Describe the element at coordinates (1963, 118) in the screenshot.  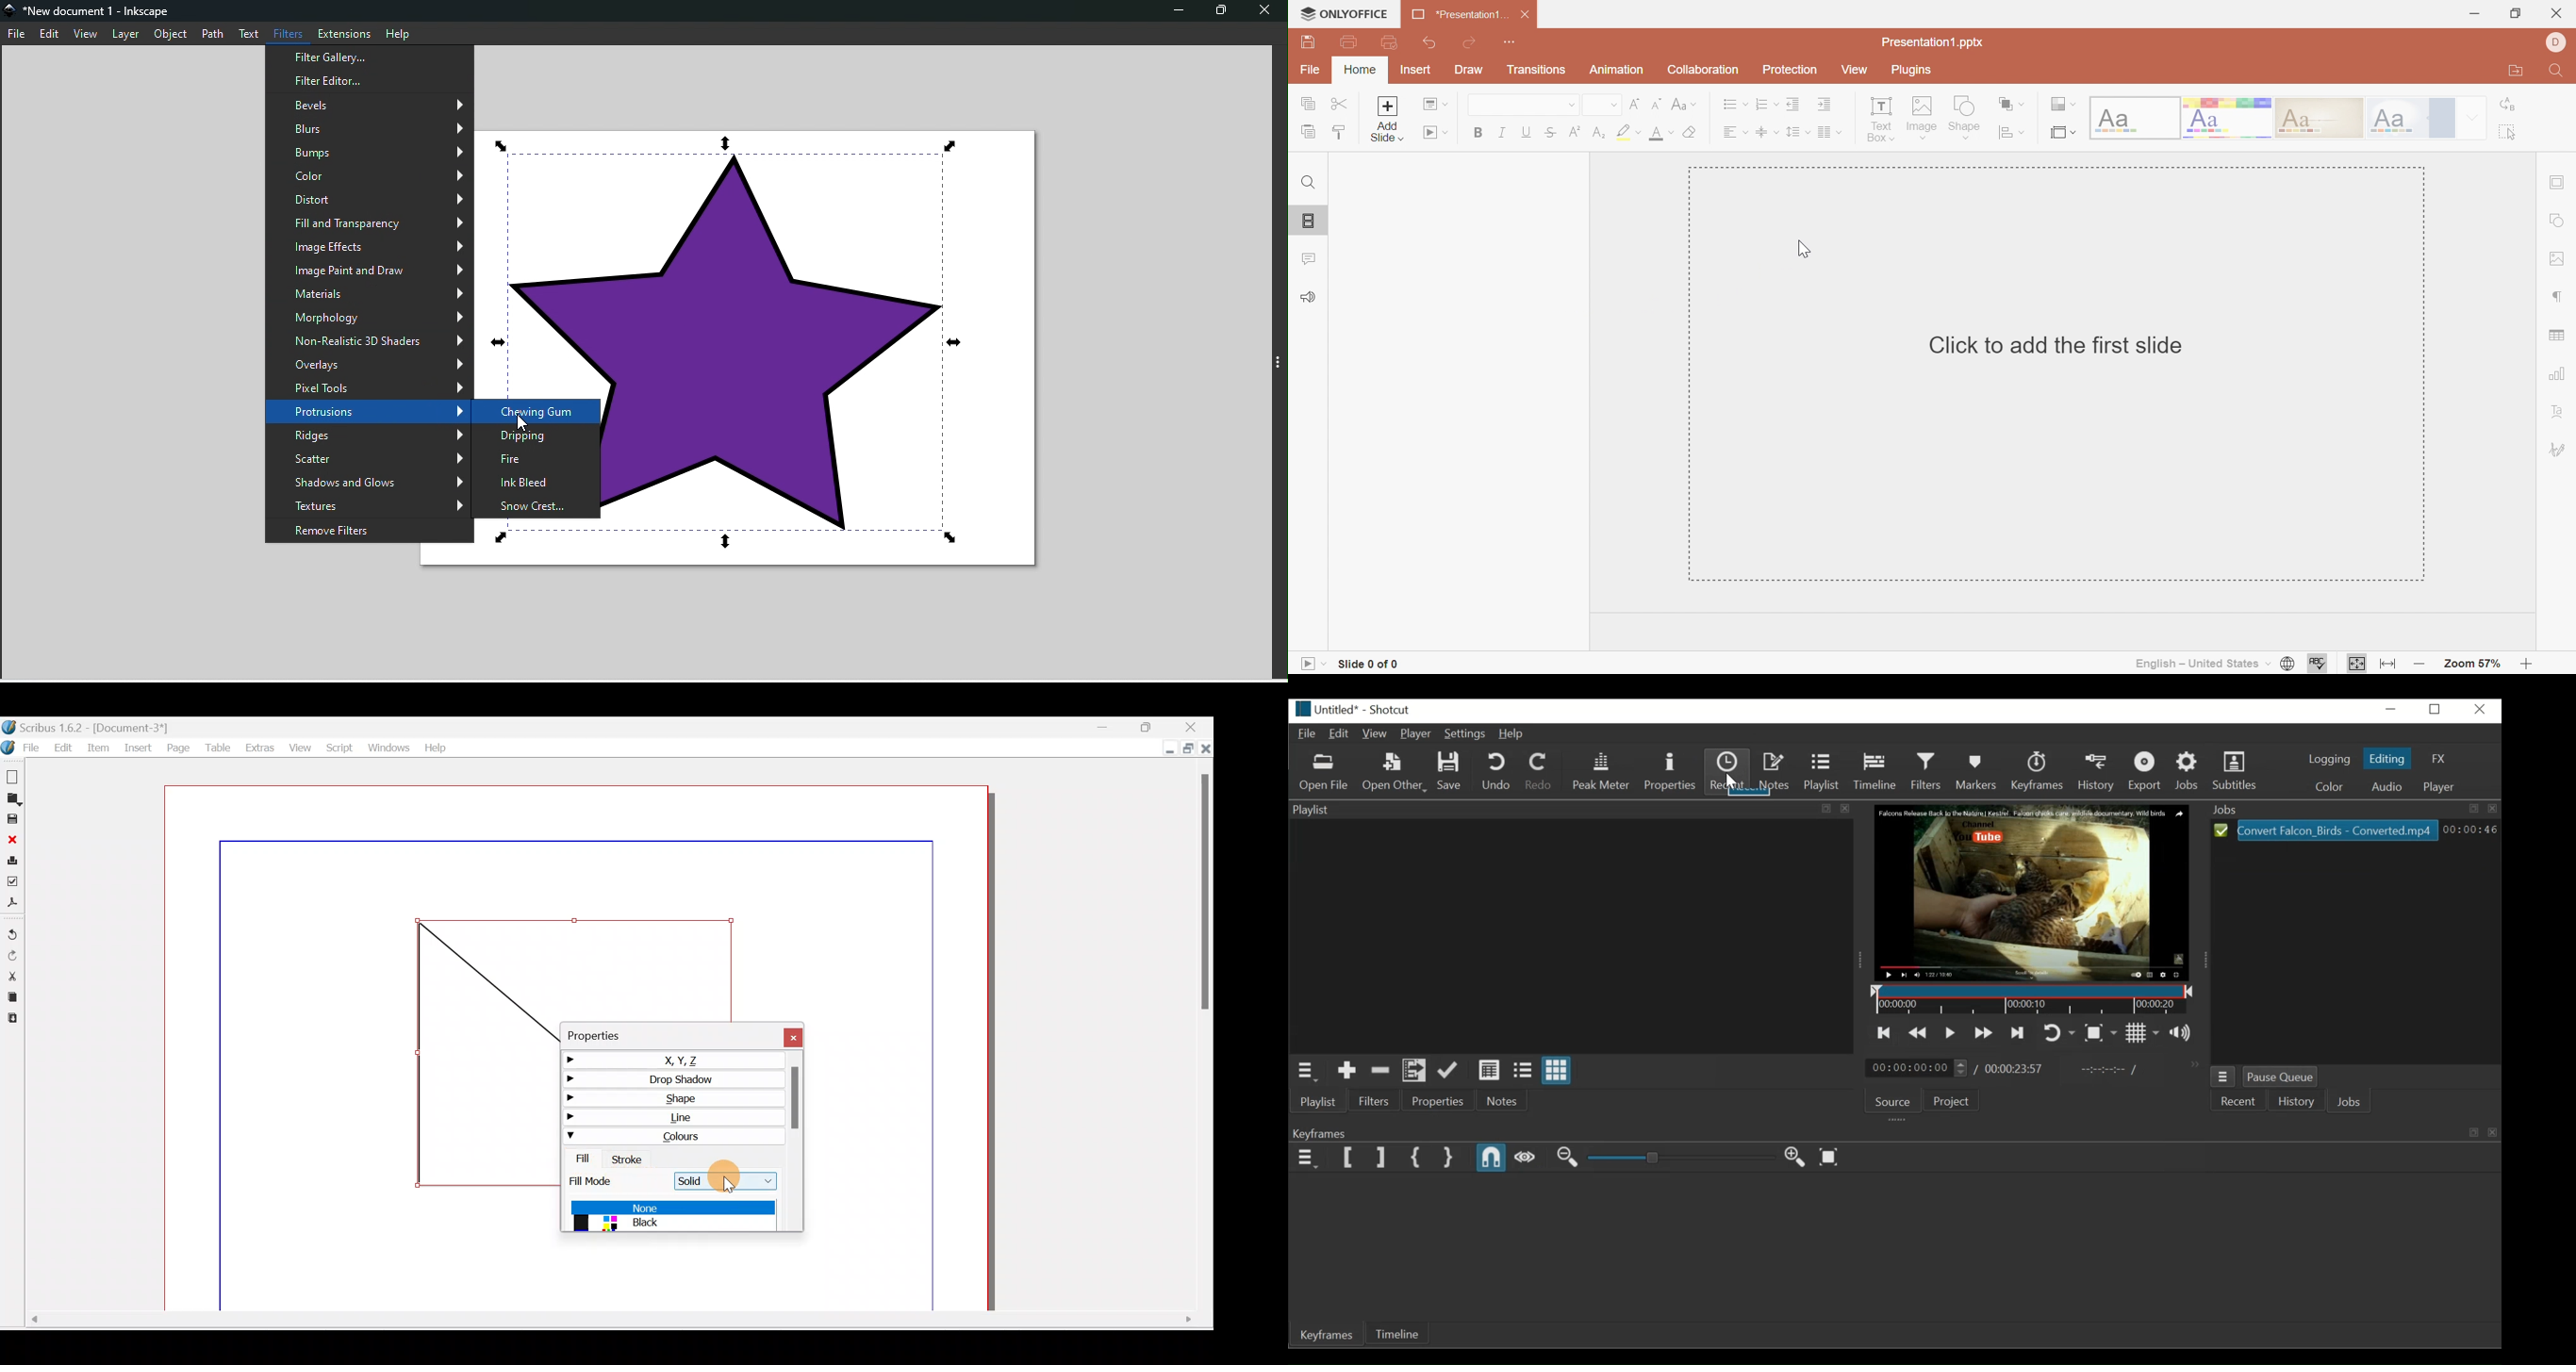
I see `Shape` at that location.